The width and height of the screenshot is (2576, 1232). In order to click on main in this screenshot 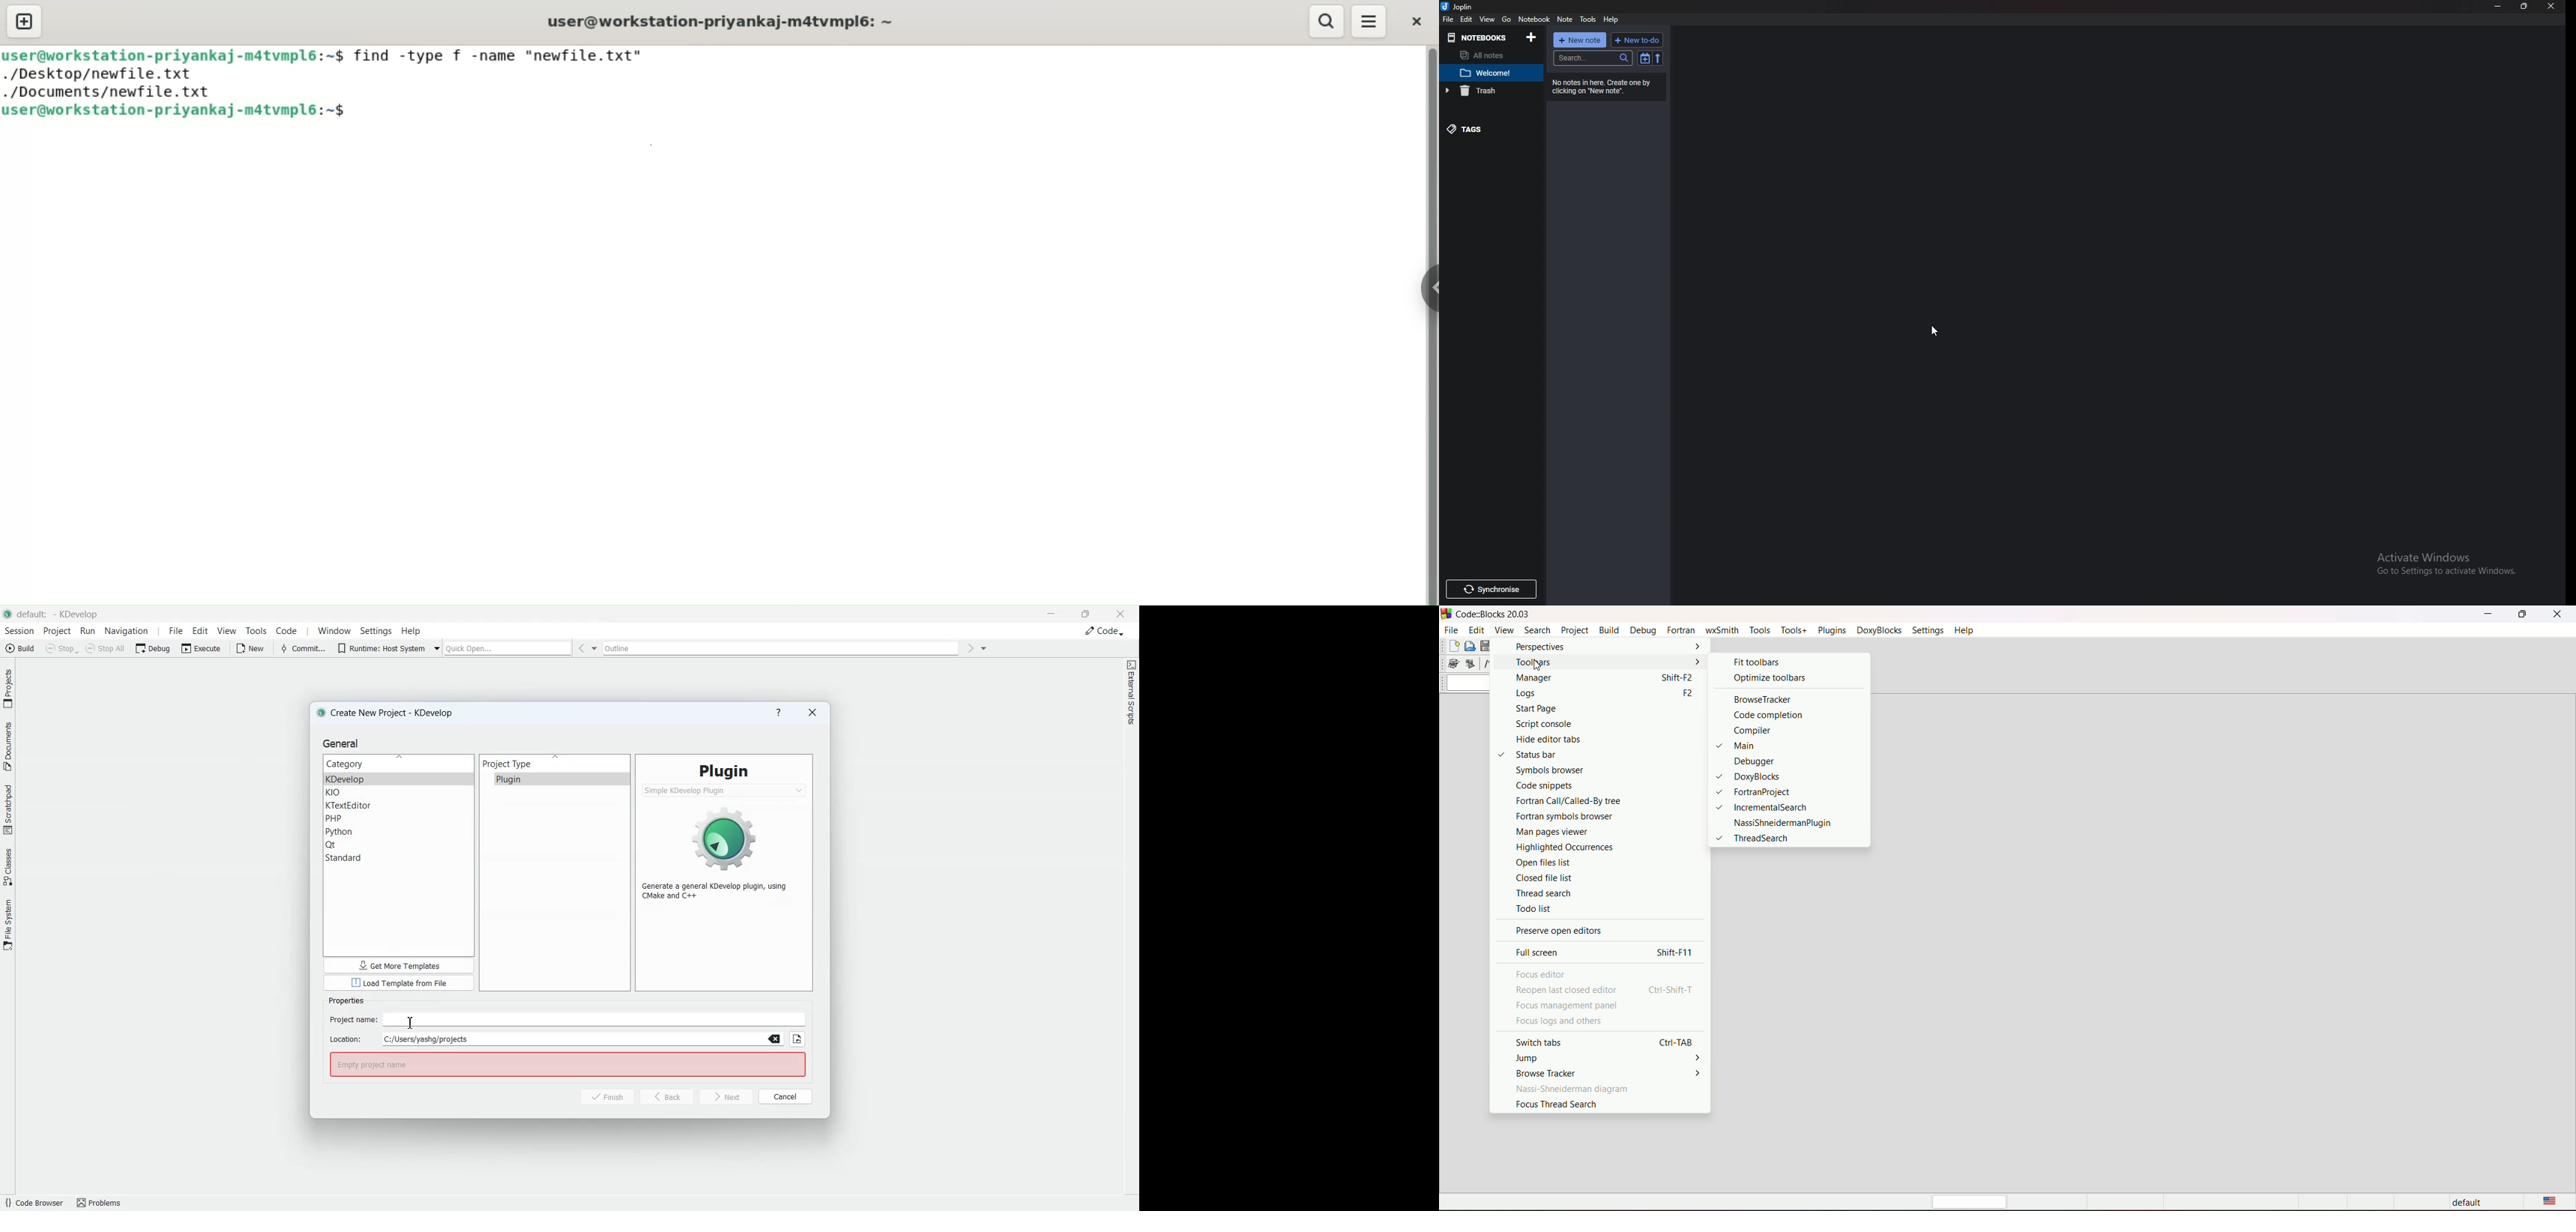, I will do `click(1763, 745)`.